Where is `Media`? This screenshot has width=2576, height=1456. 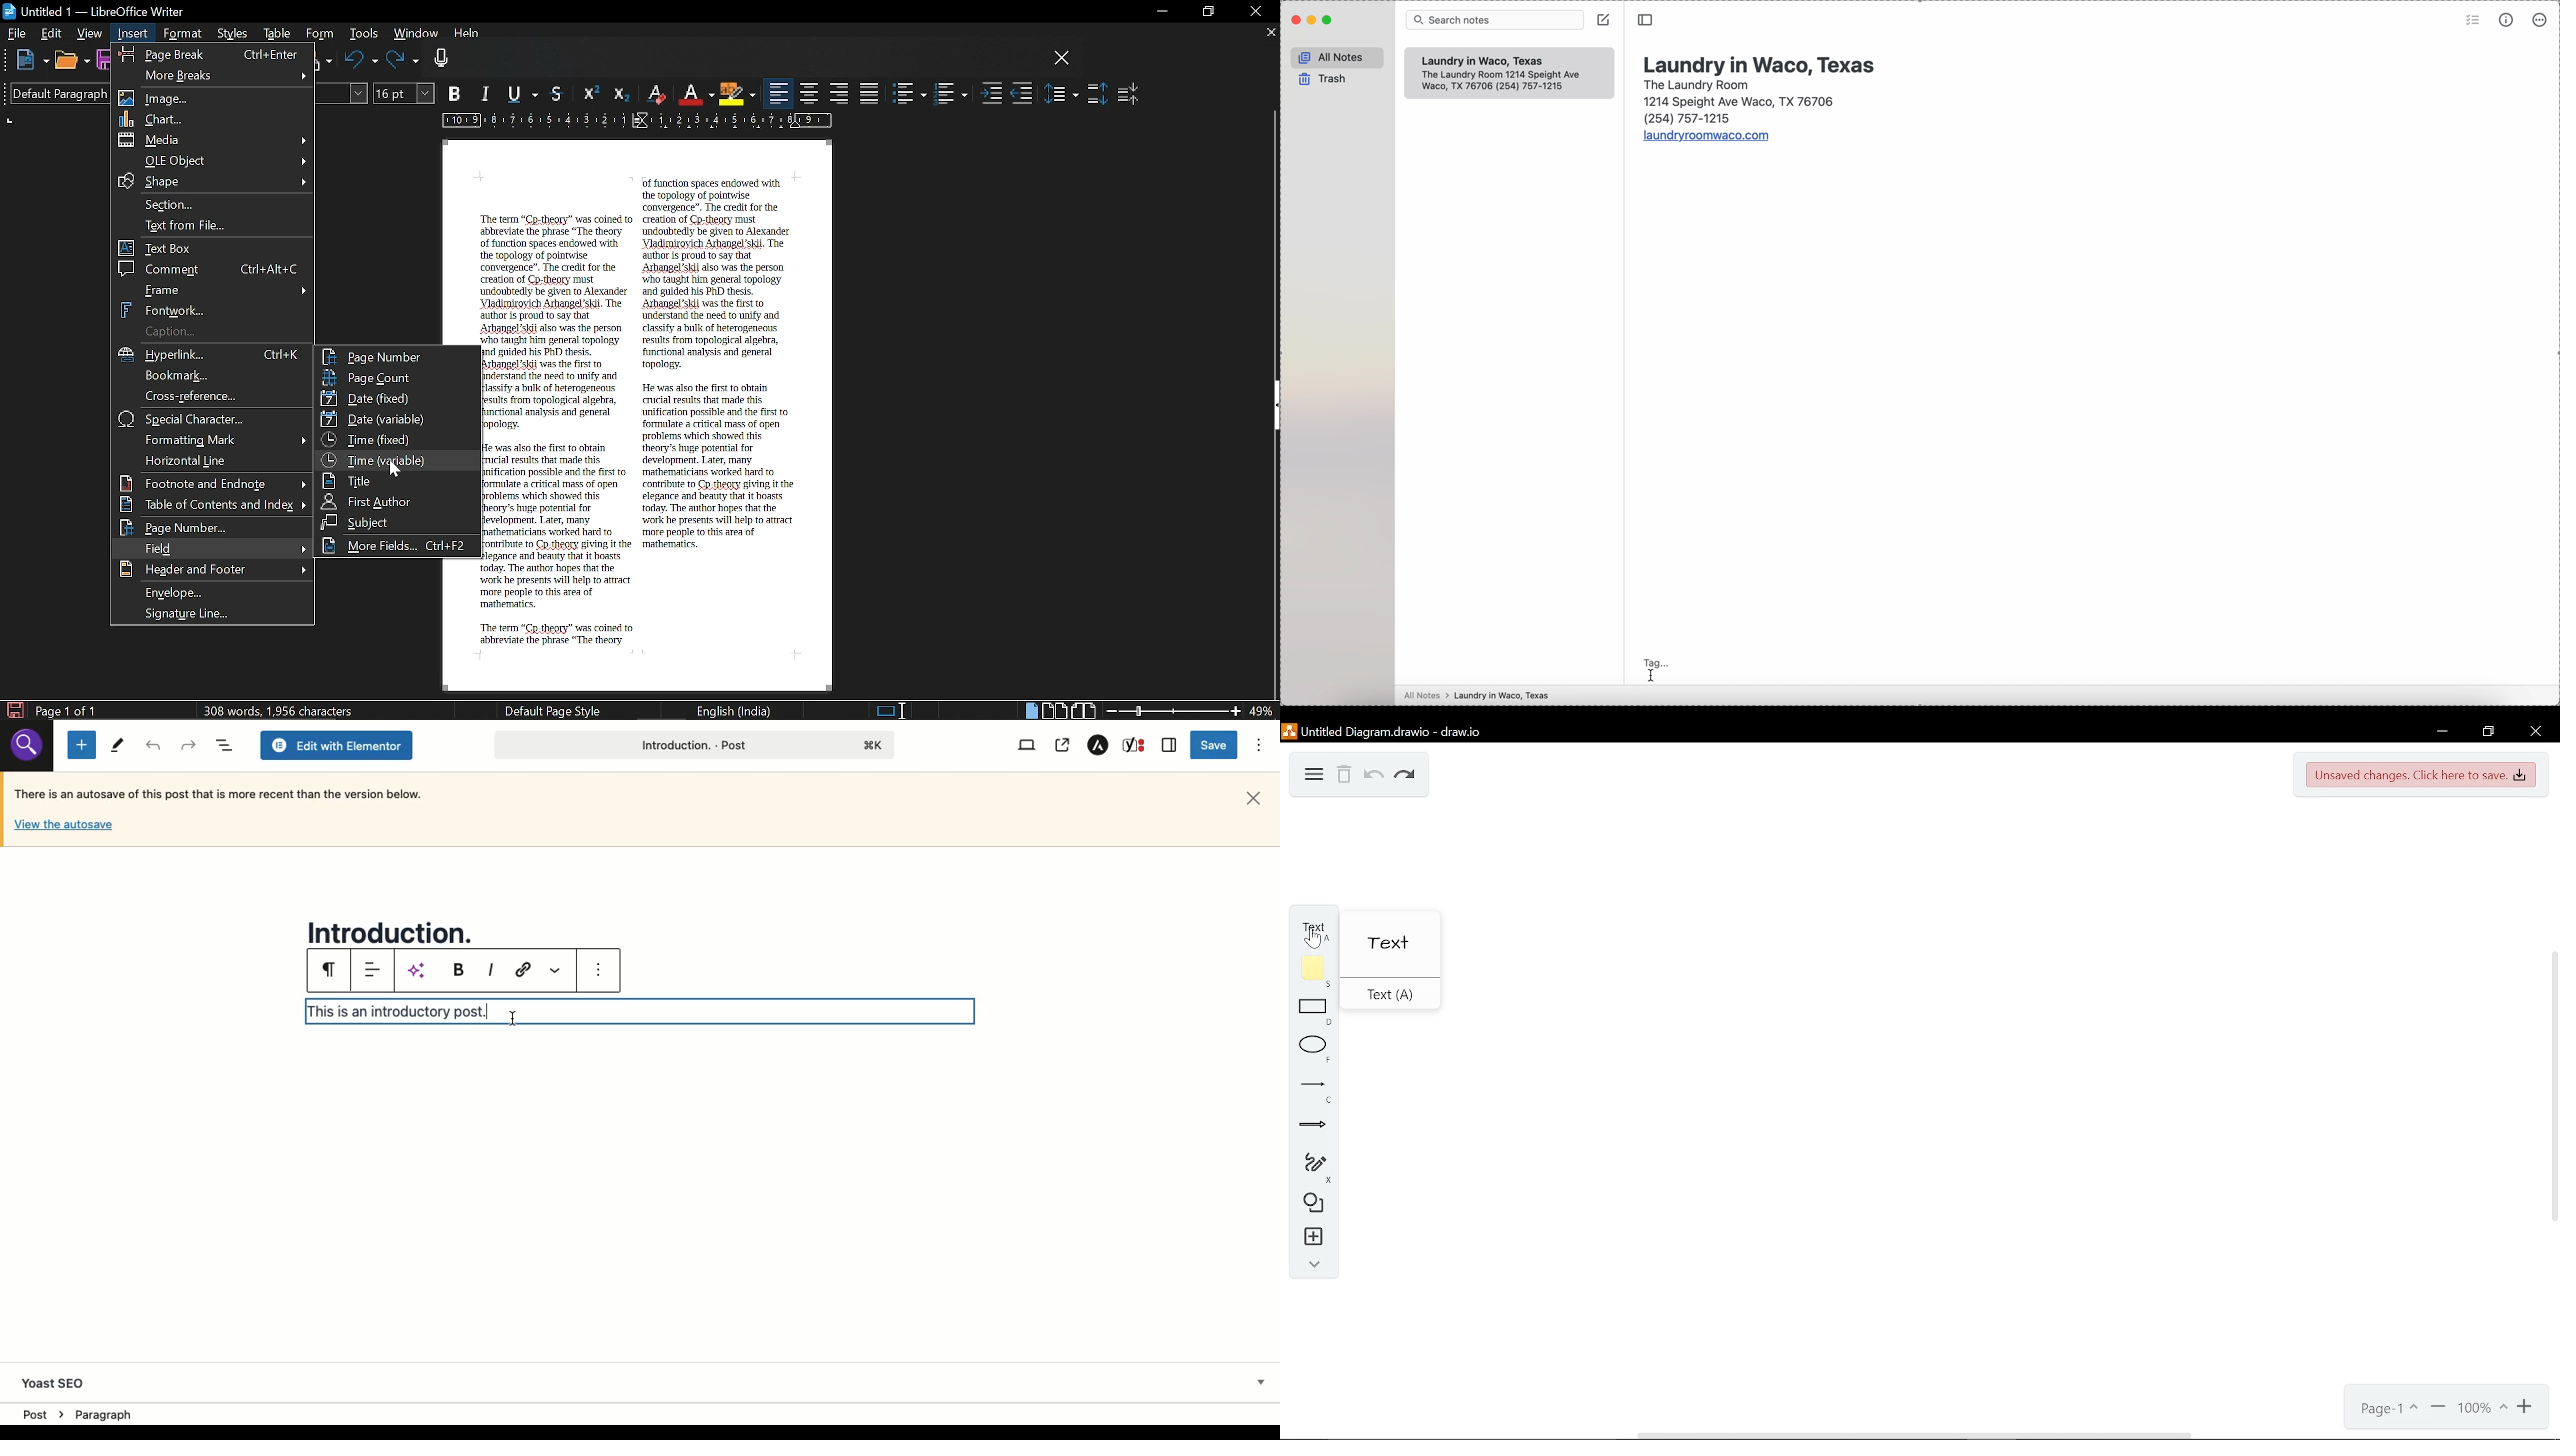 Media is located at coordinates (215, 140).